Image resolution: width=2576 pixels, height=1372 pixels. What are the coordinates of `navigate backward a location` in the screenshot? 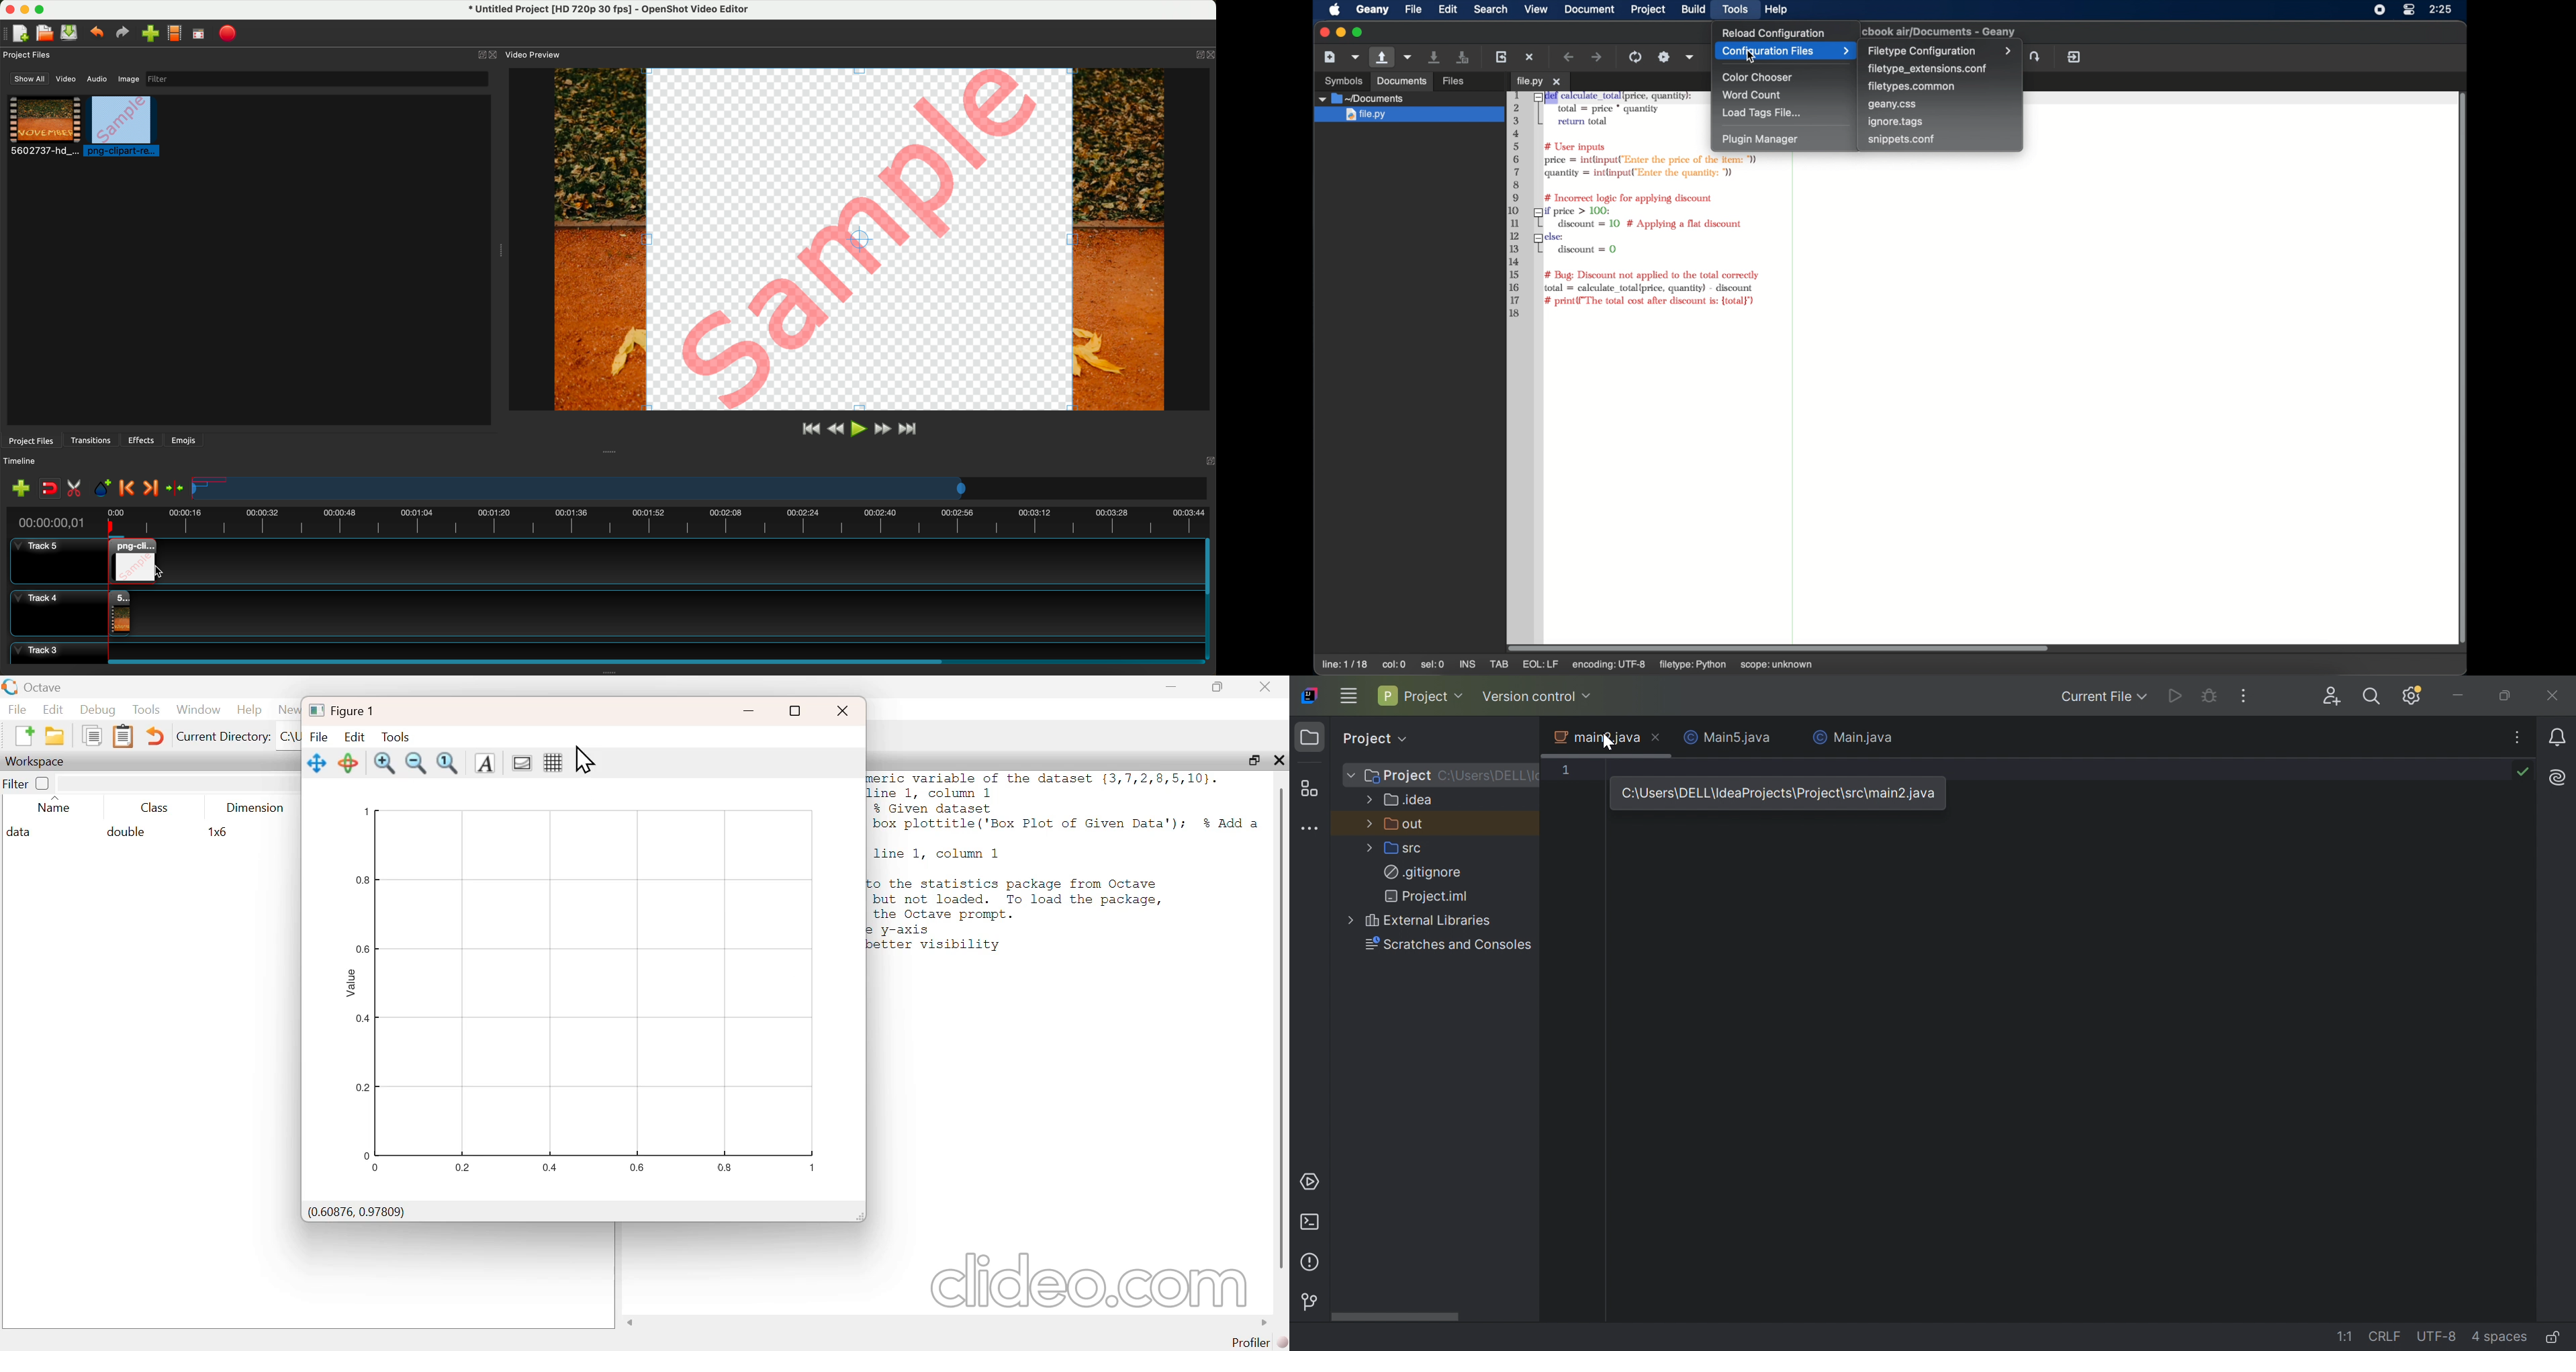 It's located at (1570, 57).